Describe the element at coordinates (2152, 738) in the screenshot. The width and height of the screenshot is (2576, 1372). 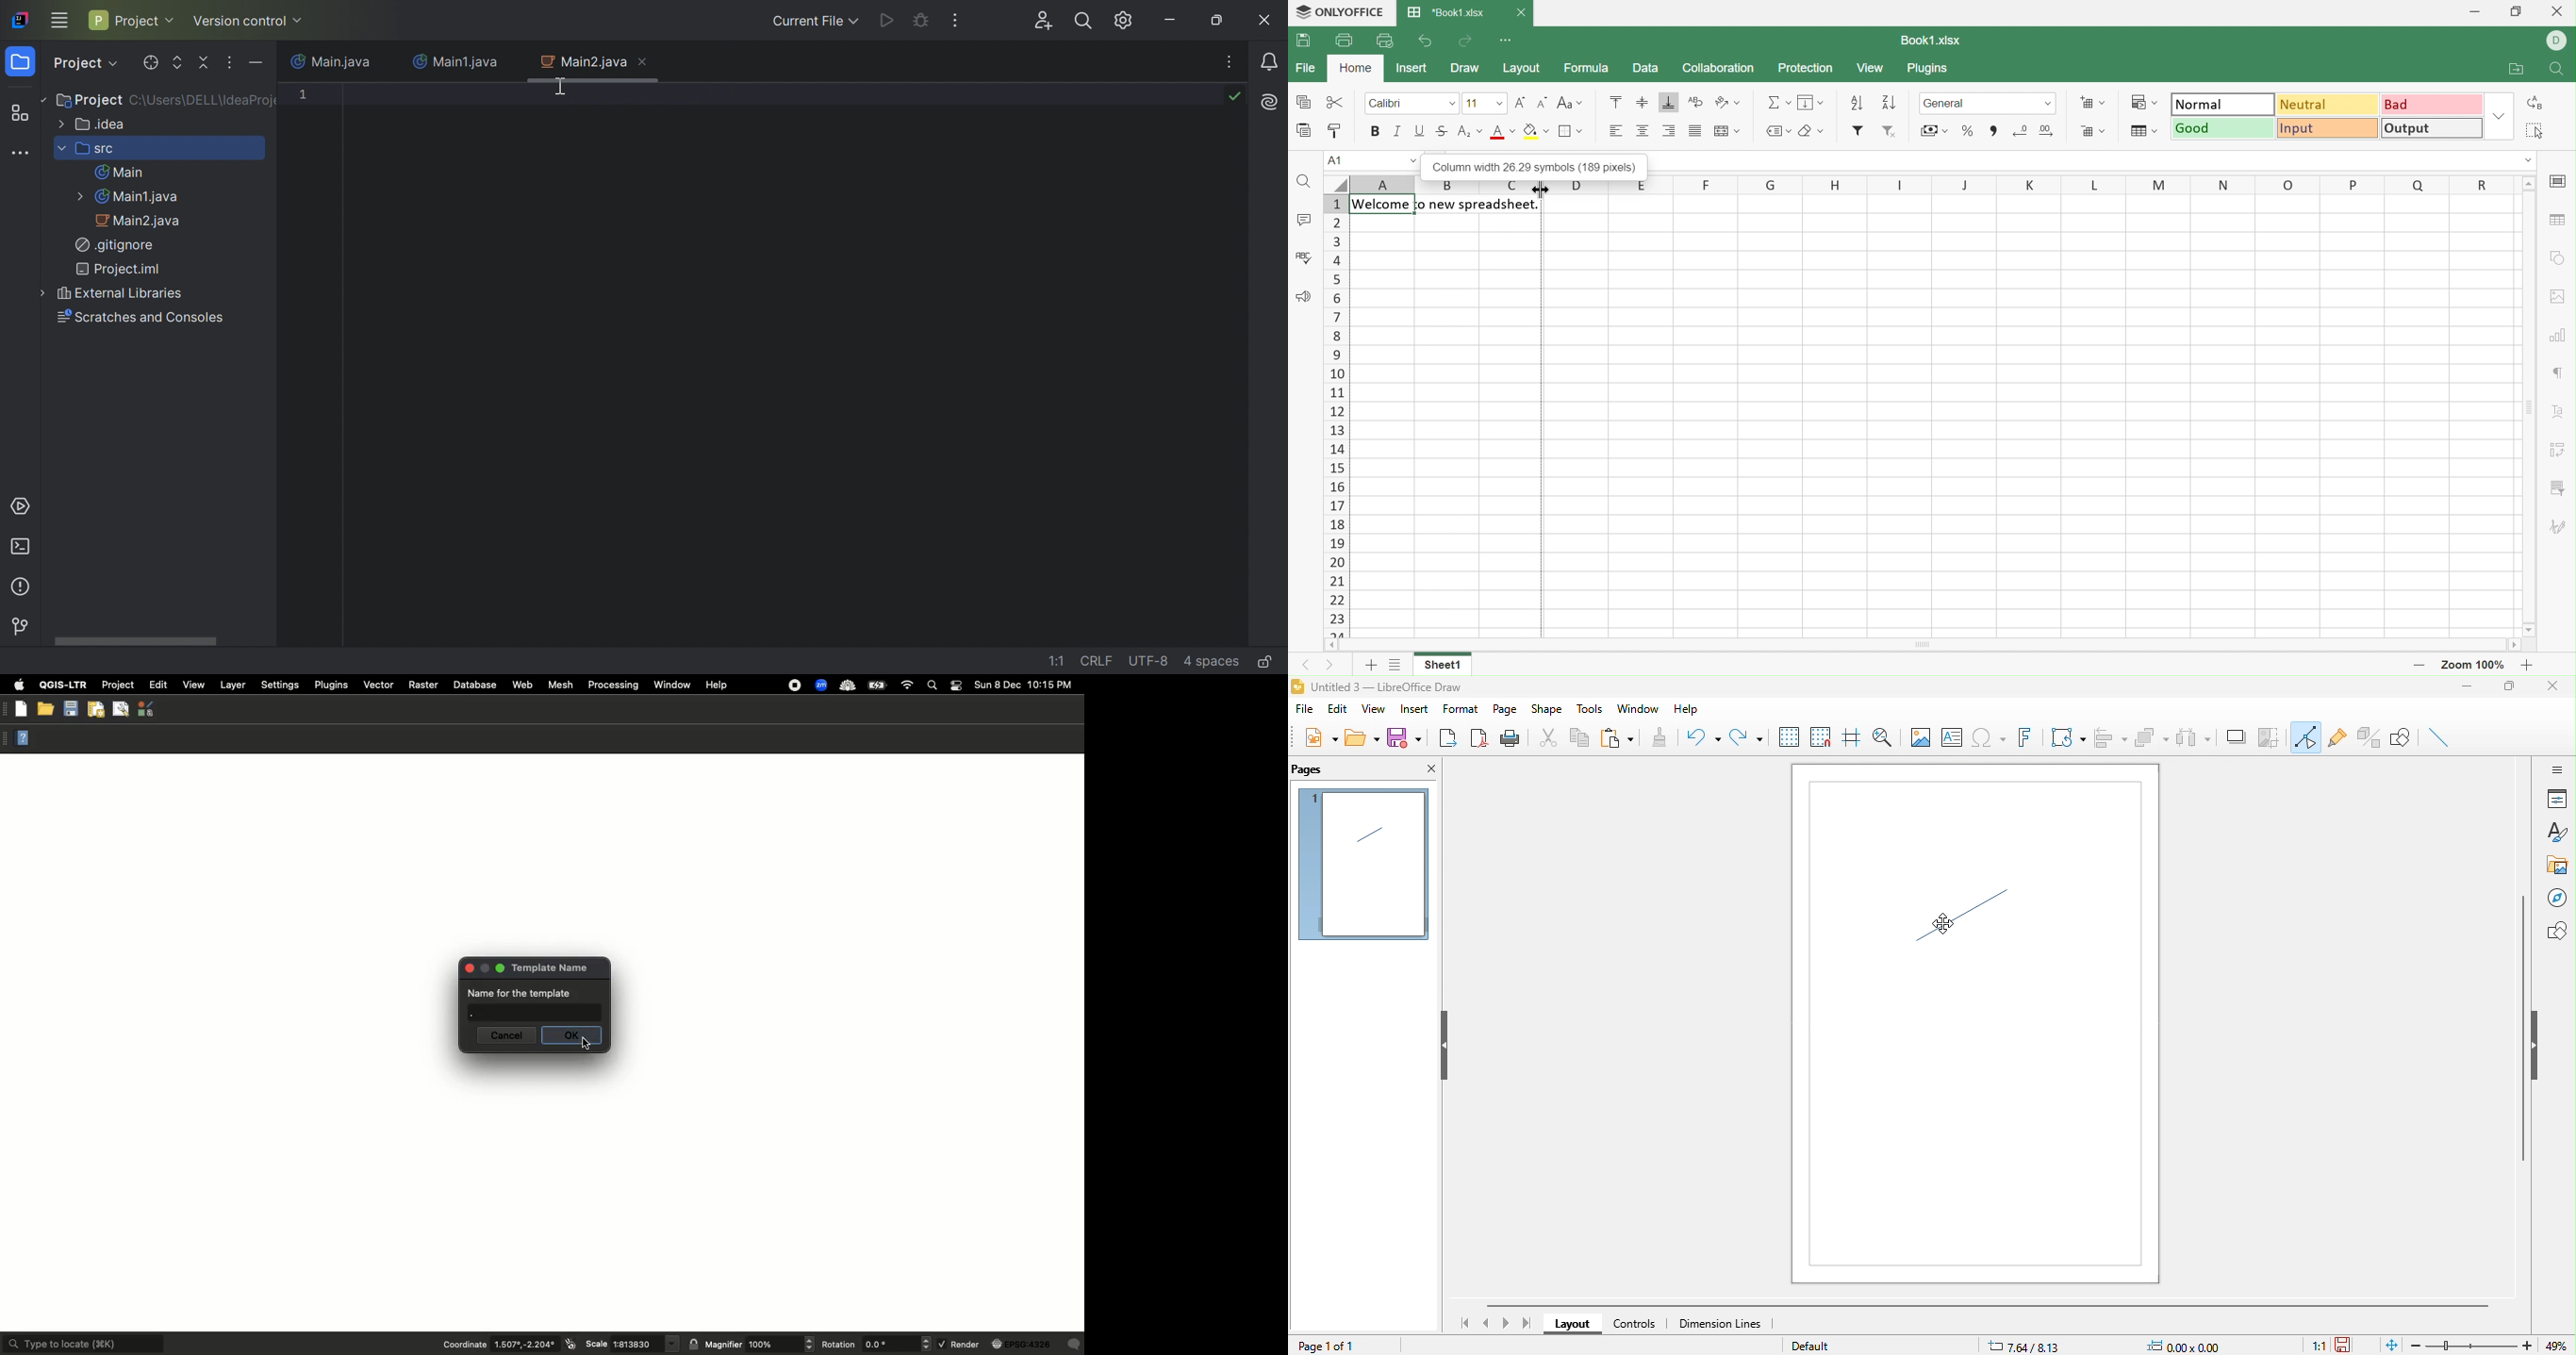
I see `arrange` at that location.